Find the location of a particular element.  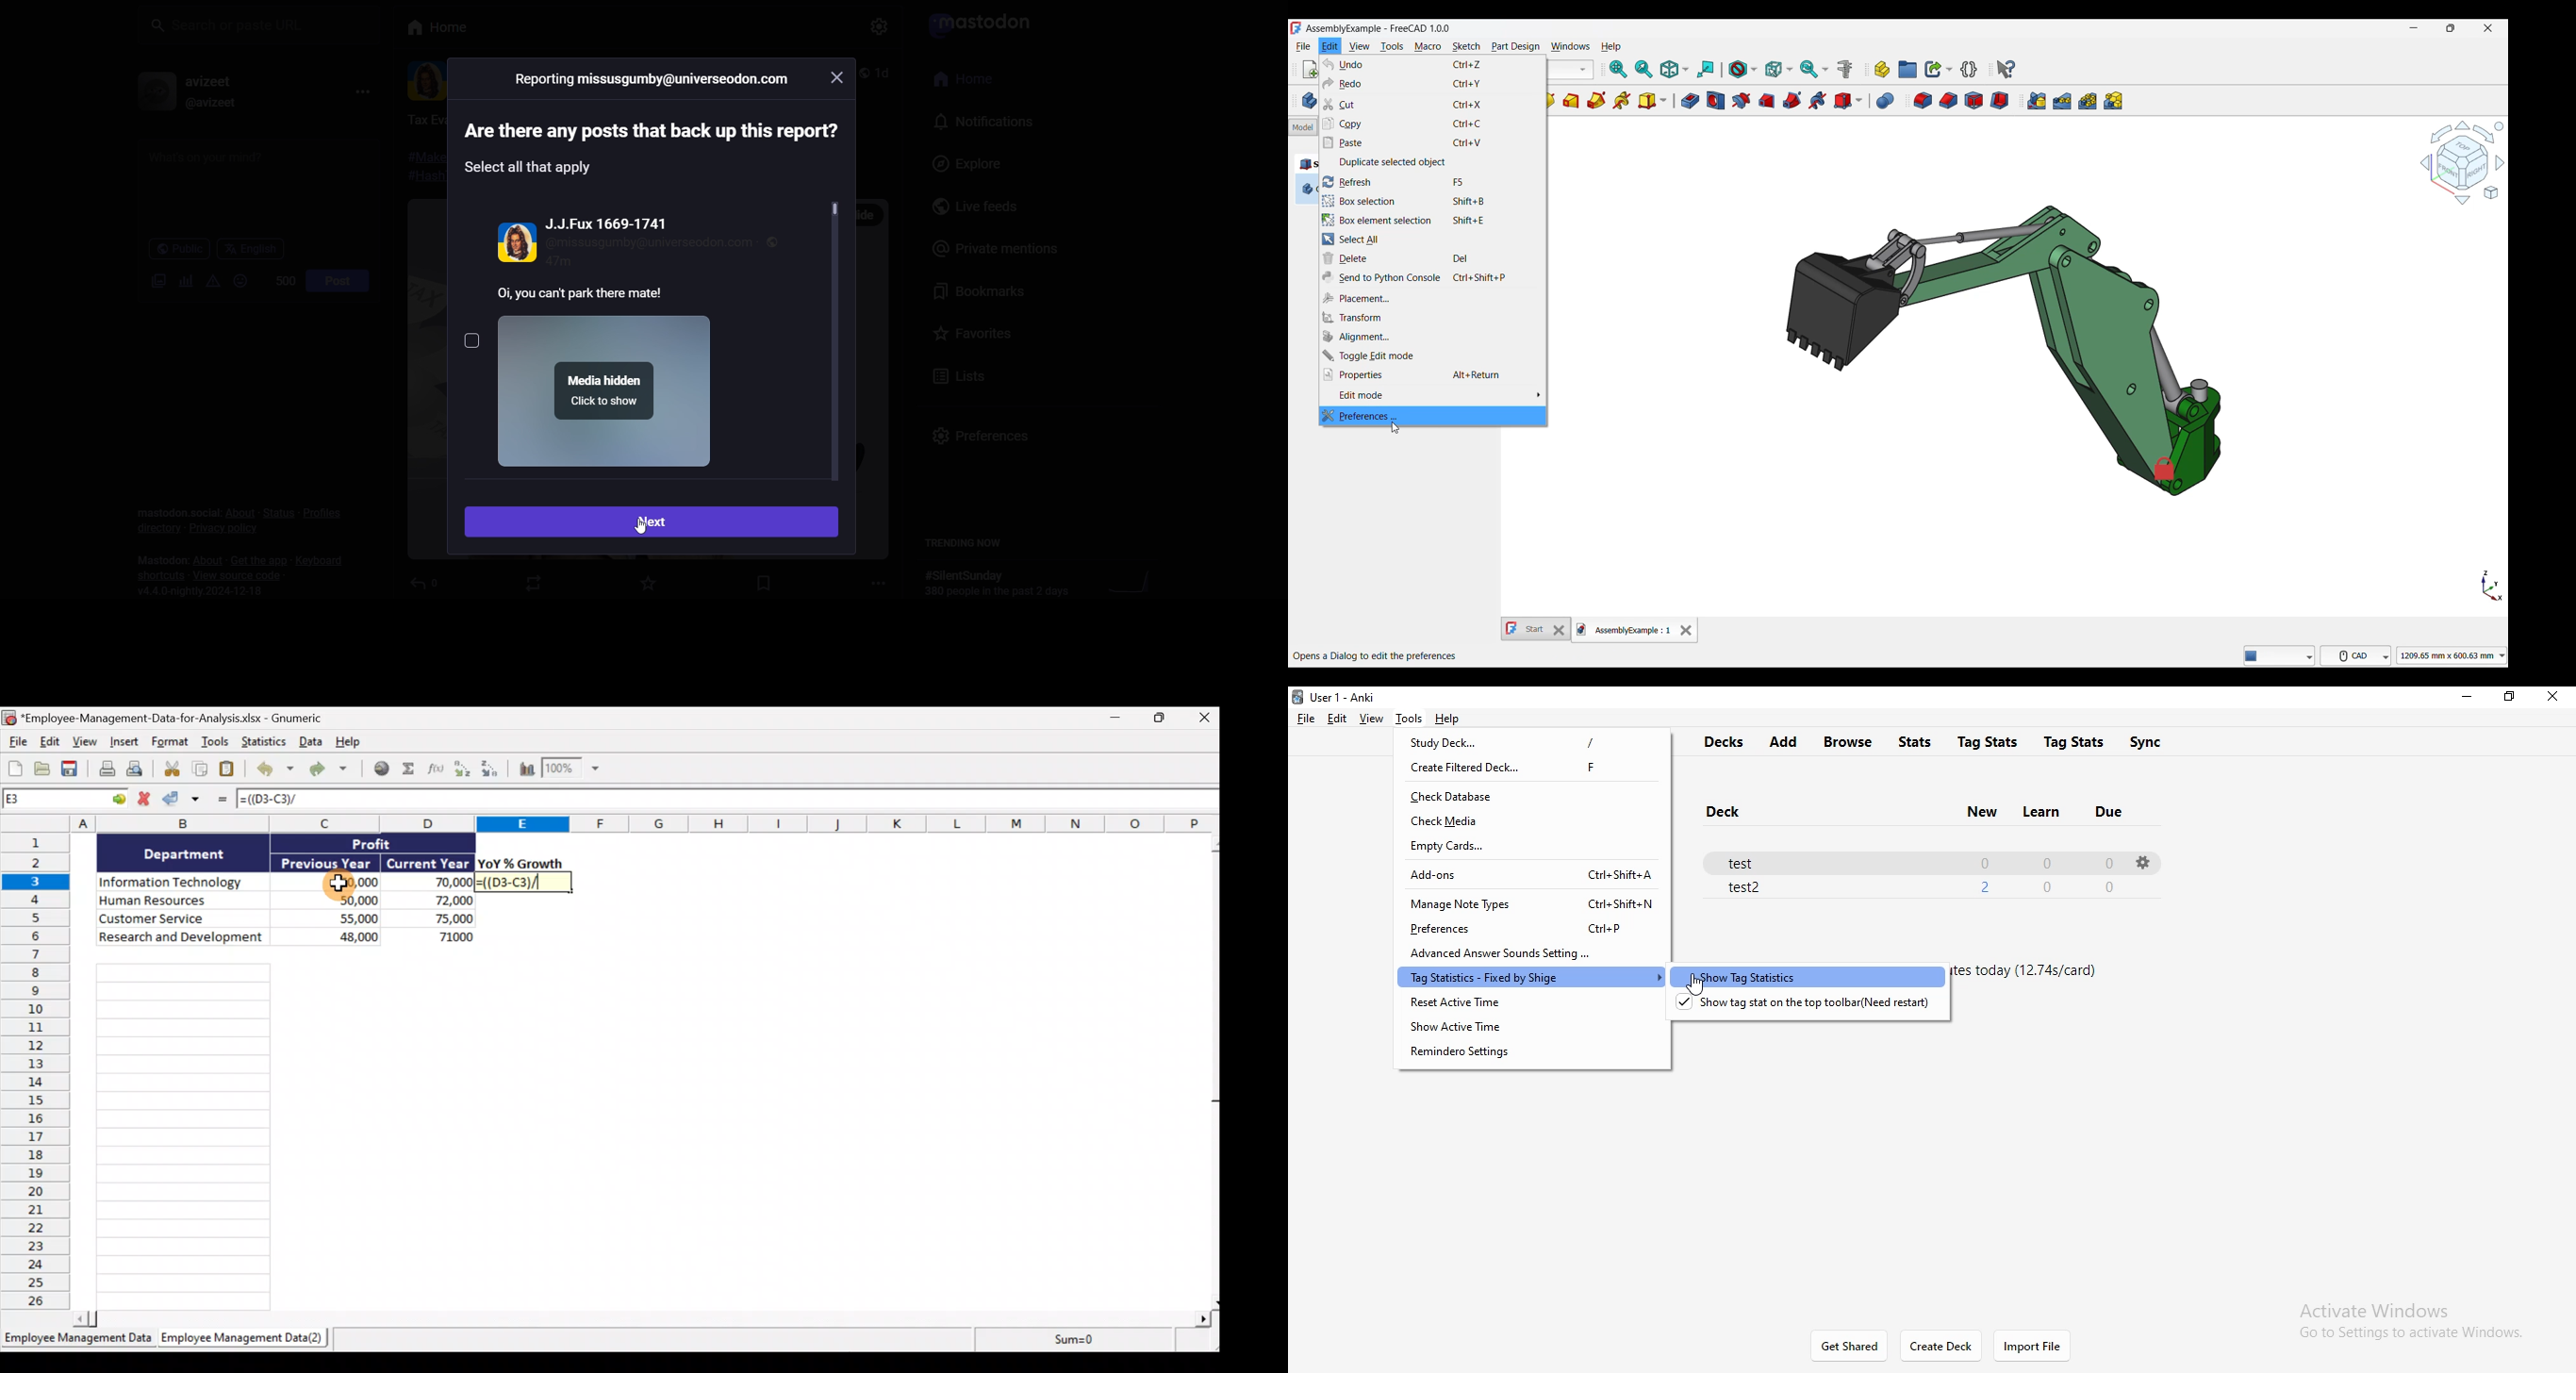

Sort Ascending is located at coordinates (463, 770).